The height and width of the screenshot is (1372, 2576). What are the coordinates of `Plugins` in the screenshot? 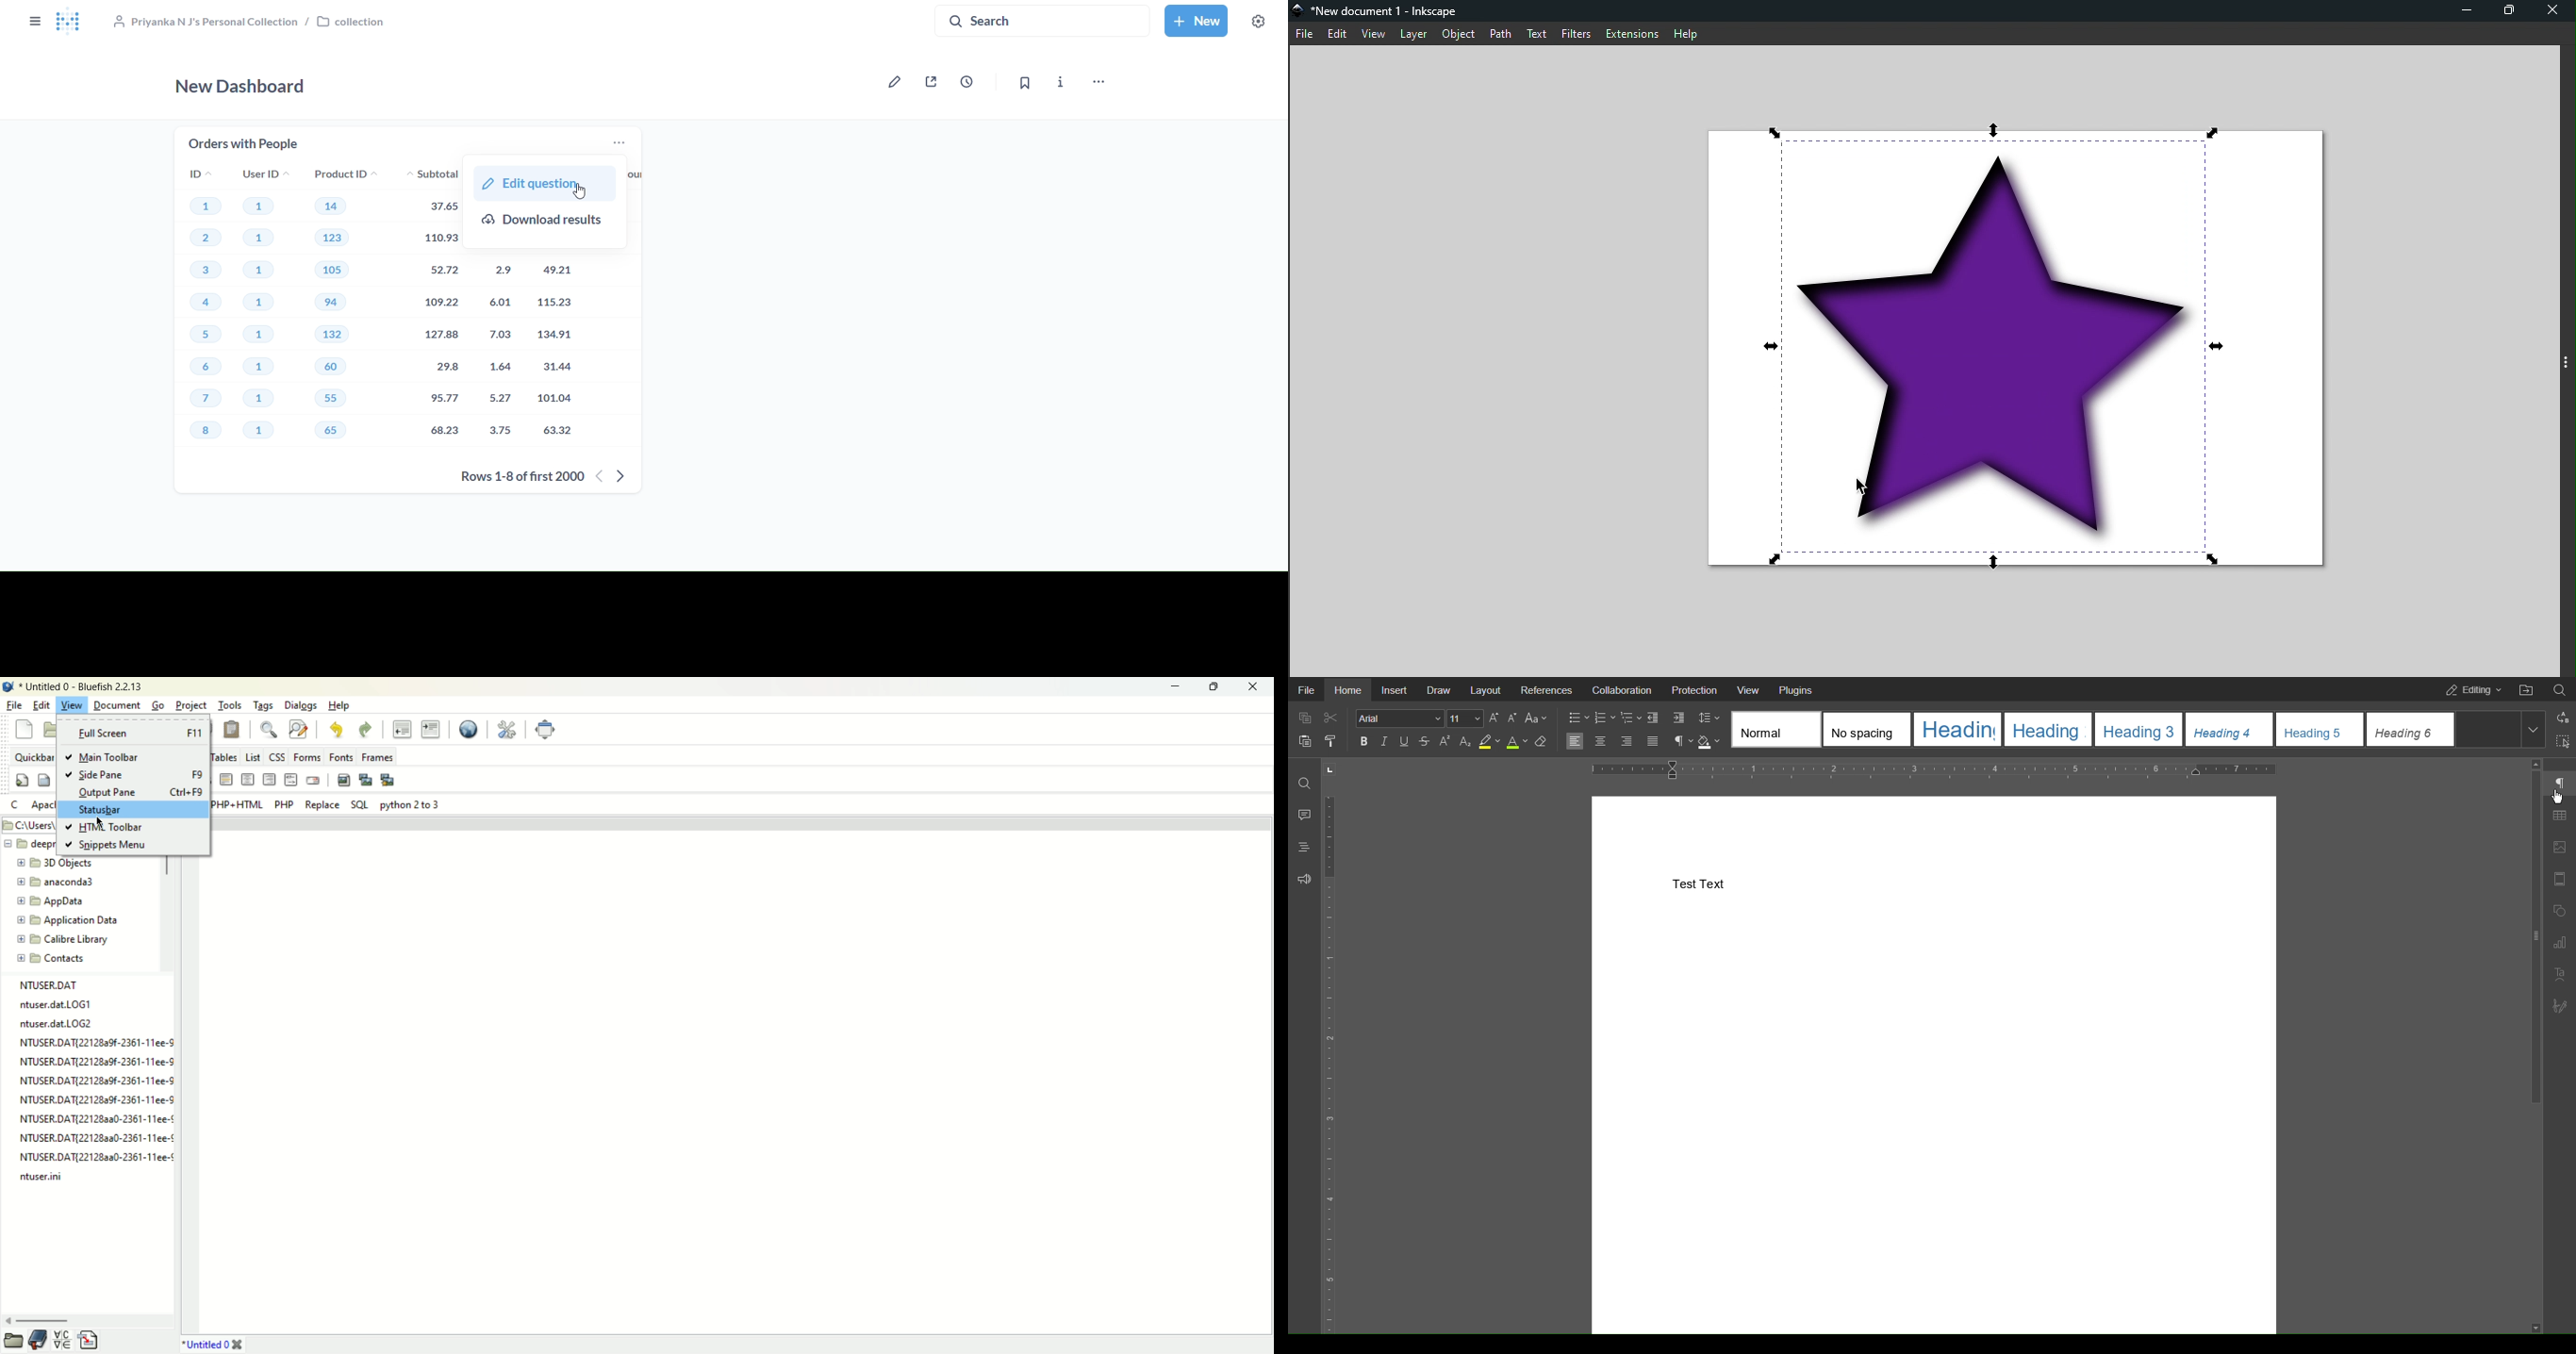 It's located at (1797, 689).